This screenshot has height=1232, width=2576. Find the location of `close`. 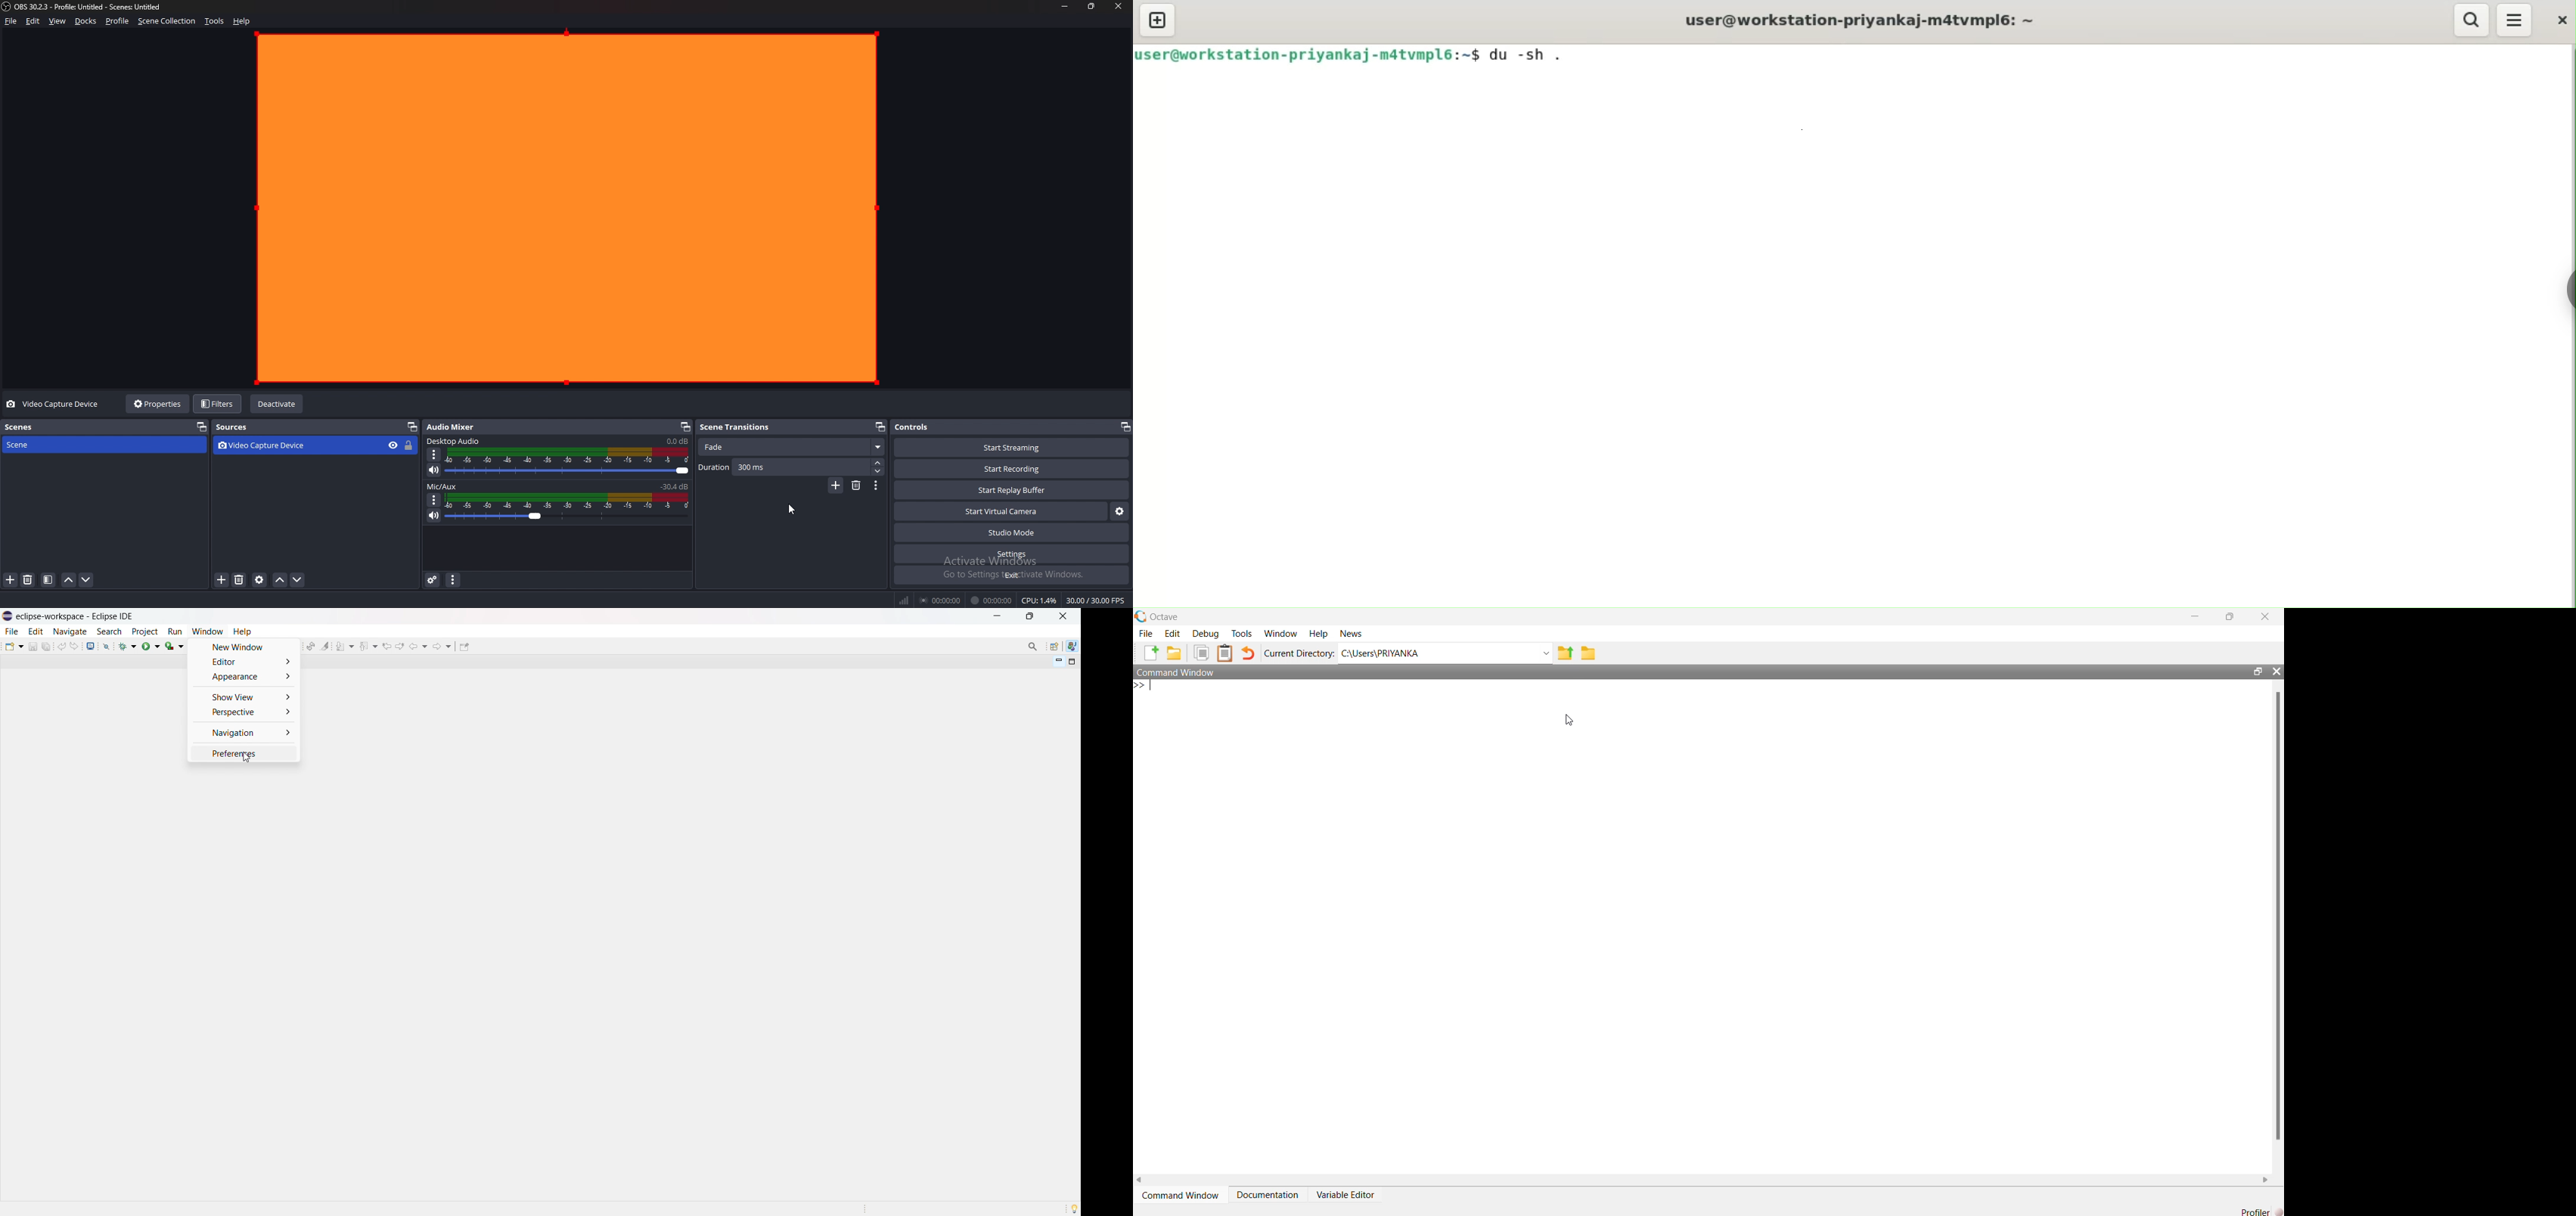

close is located at coordinates (1063, 616).